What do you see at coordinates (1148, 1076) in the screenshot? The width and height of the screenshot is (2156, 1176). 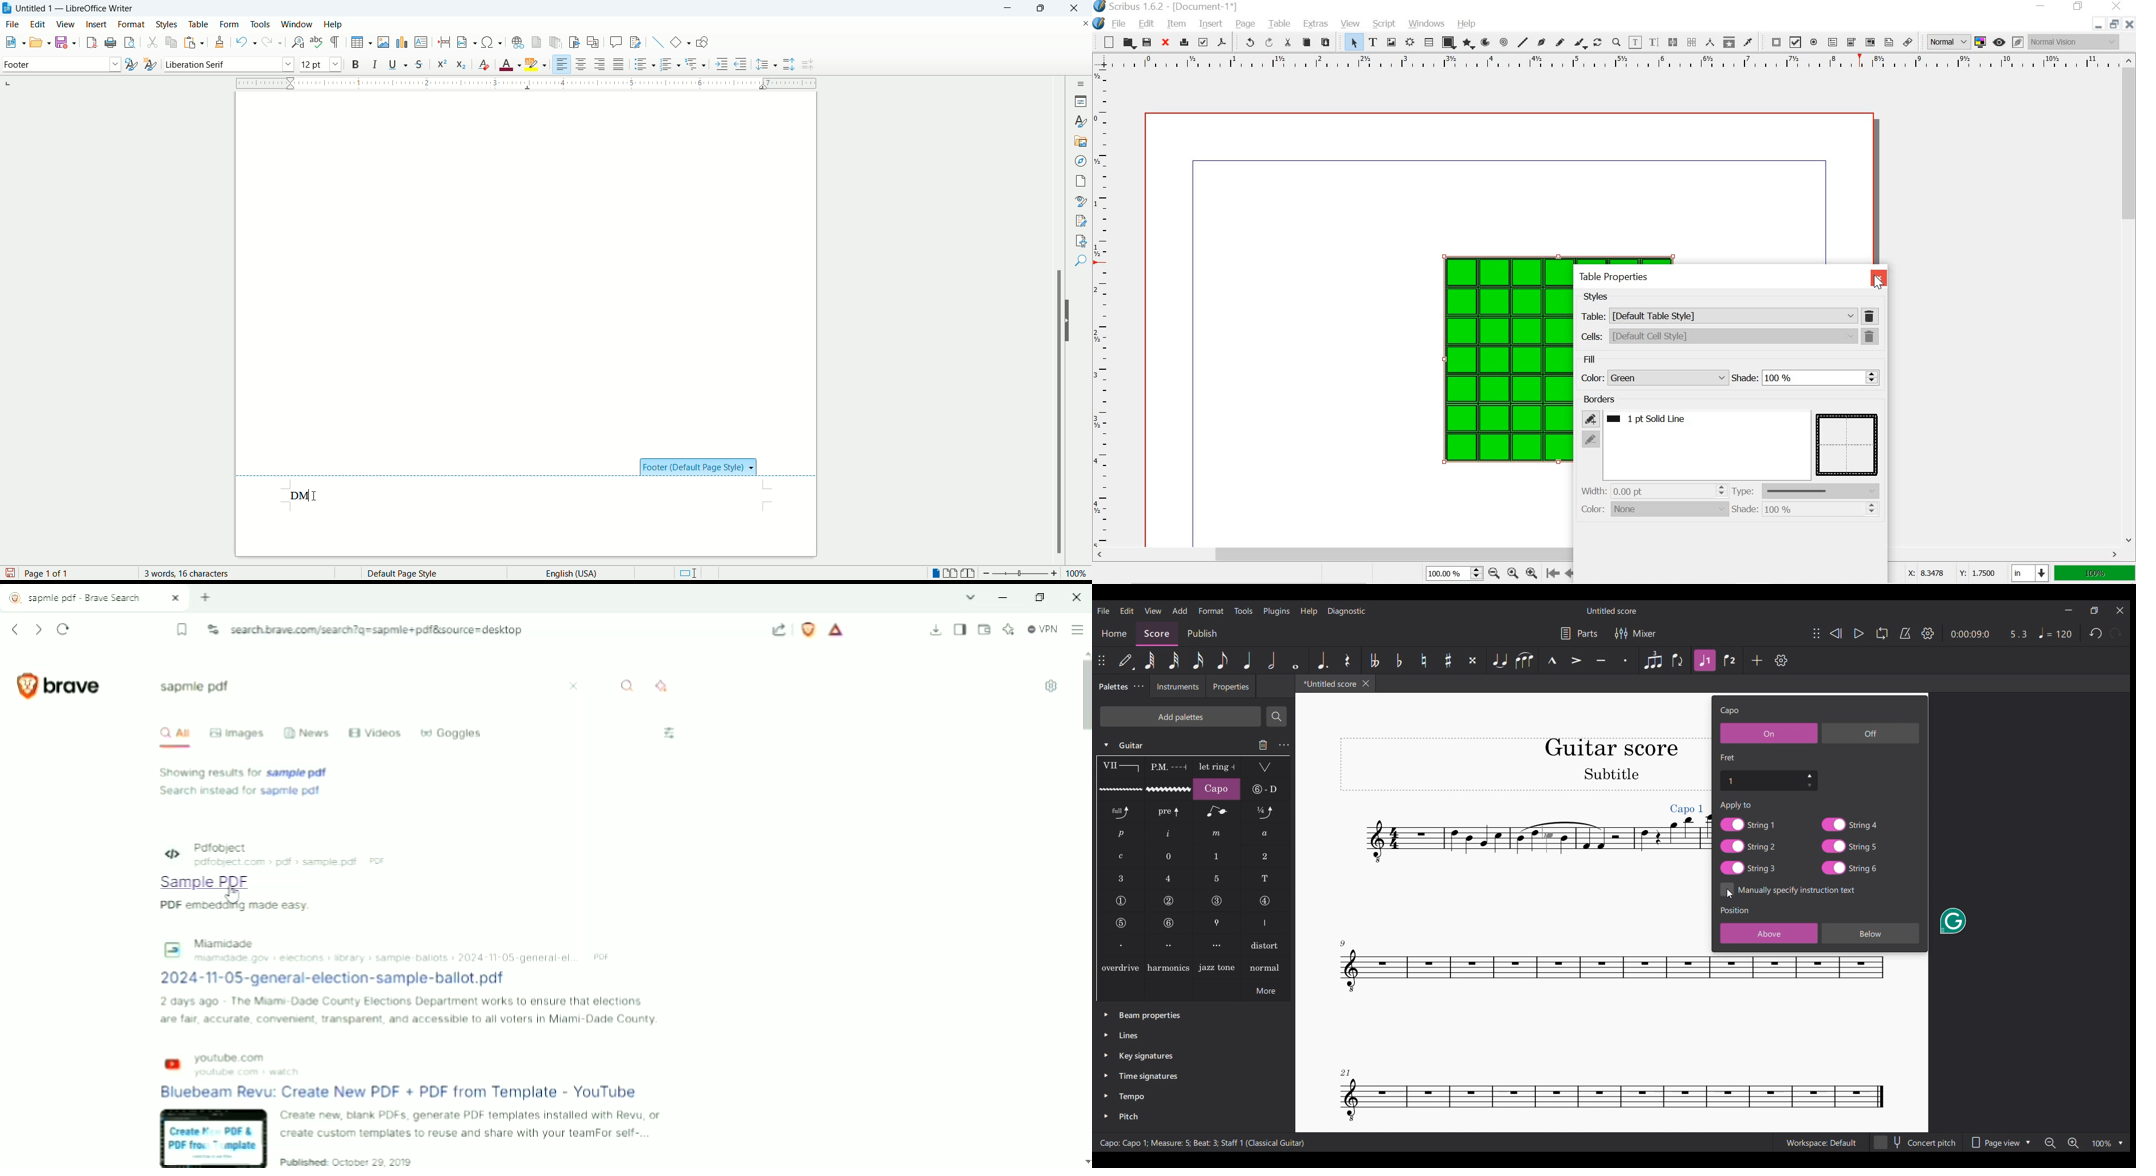 I see `Time signatures palette` at bounding box center [1148, 1076].